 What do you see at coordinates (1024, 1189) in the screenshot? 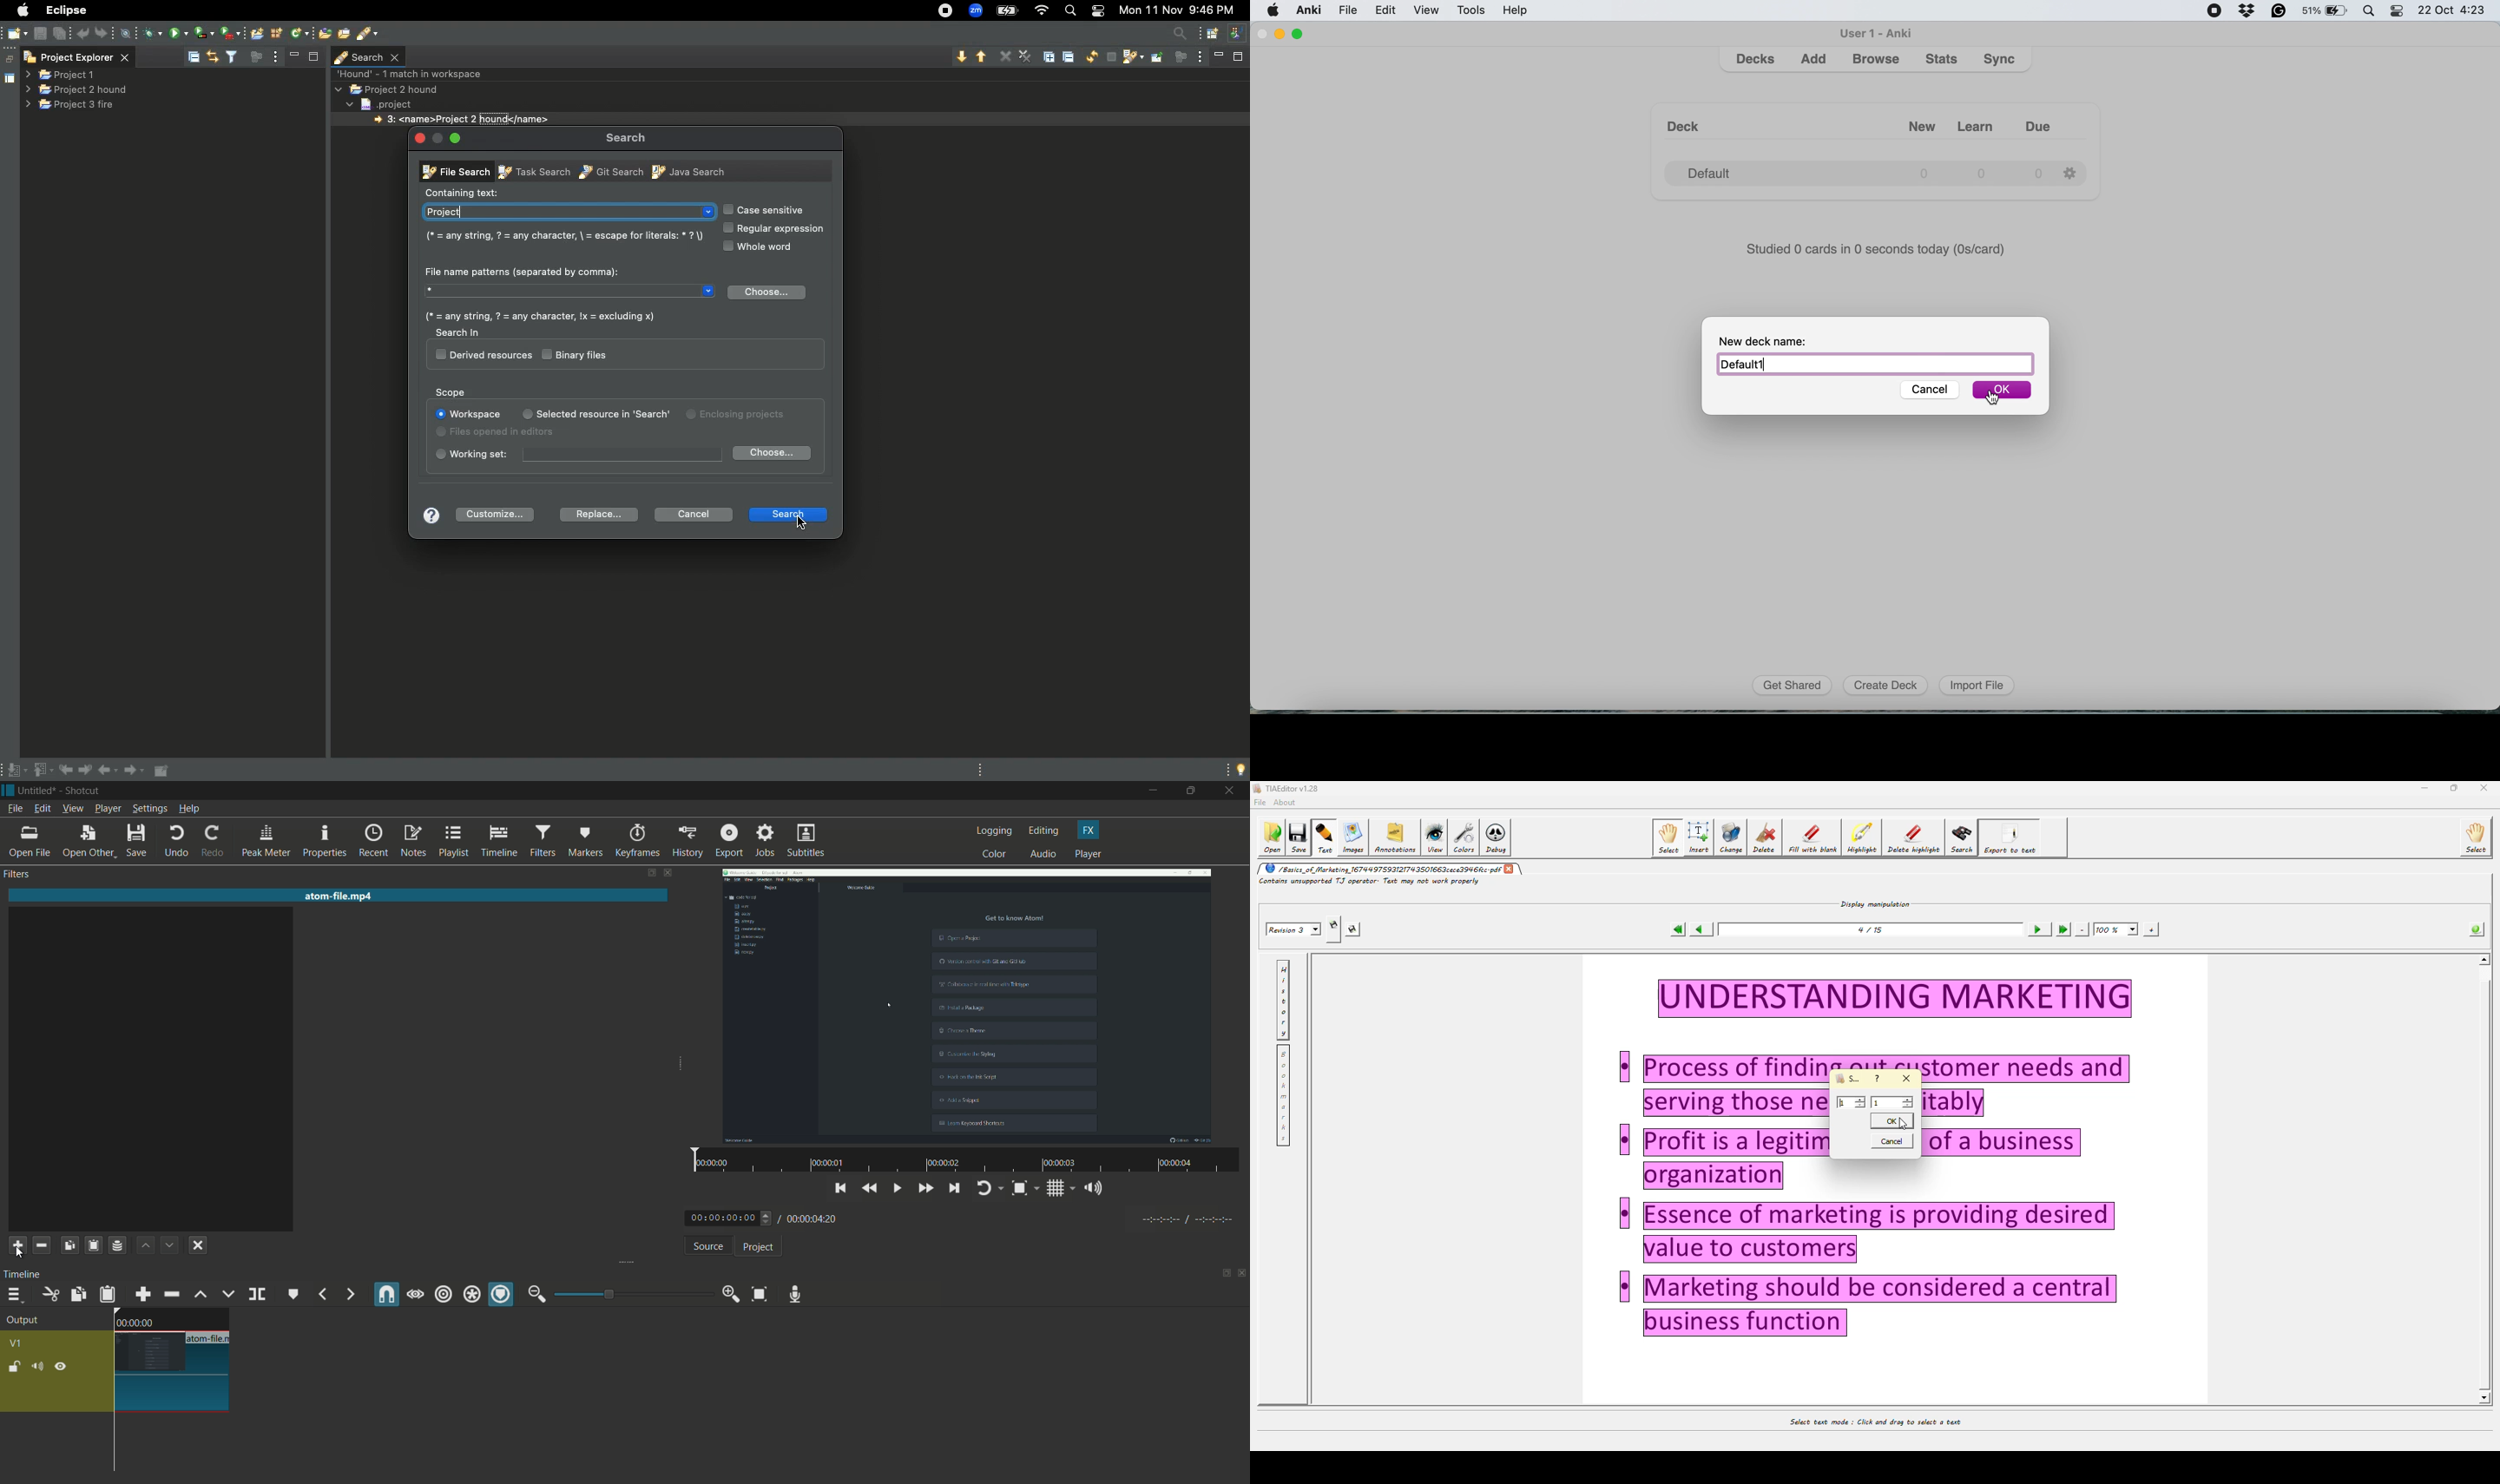
I see `toggle zoom` at bounding box center [1024, 1189].